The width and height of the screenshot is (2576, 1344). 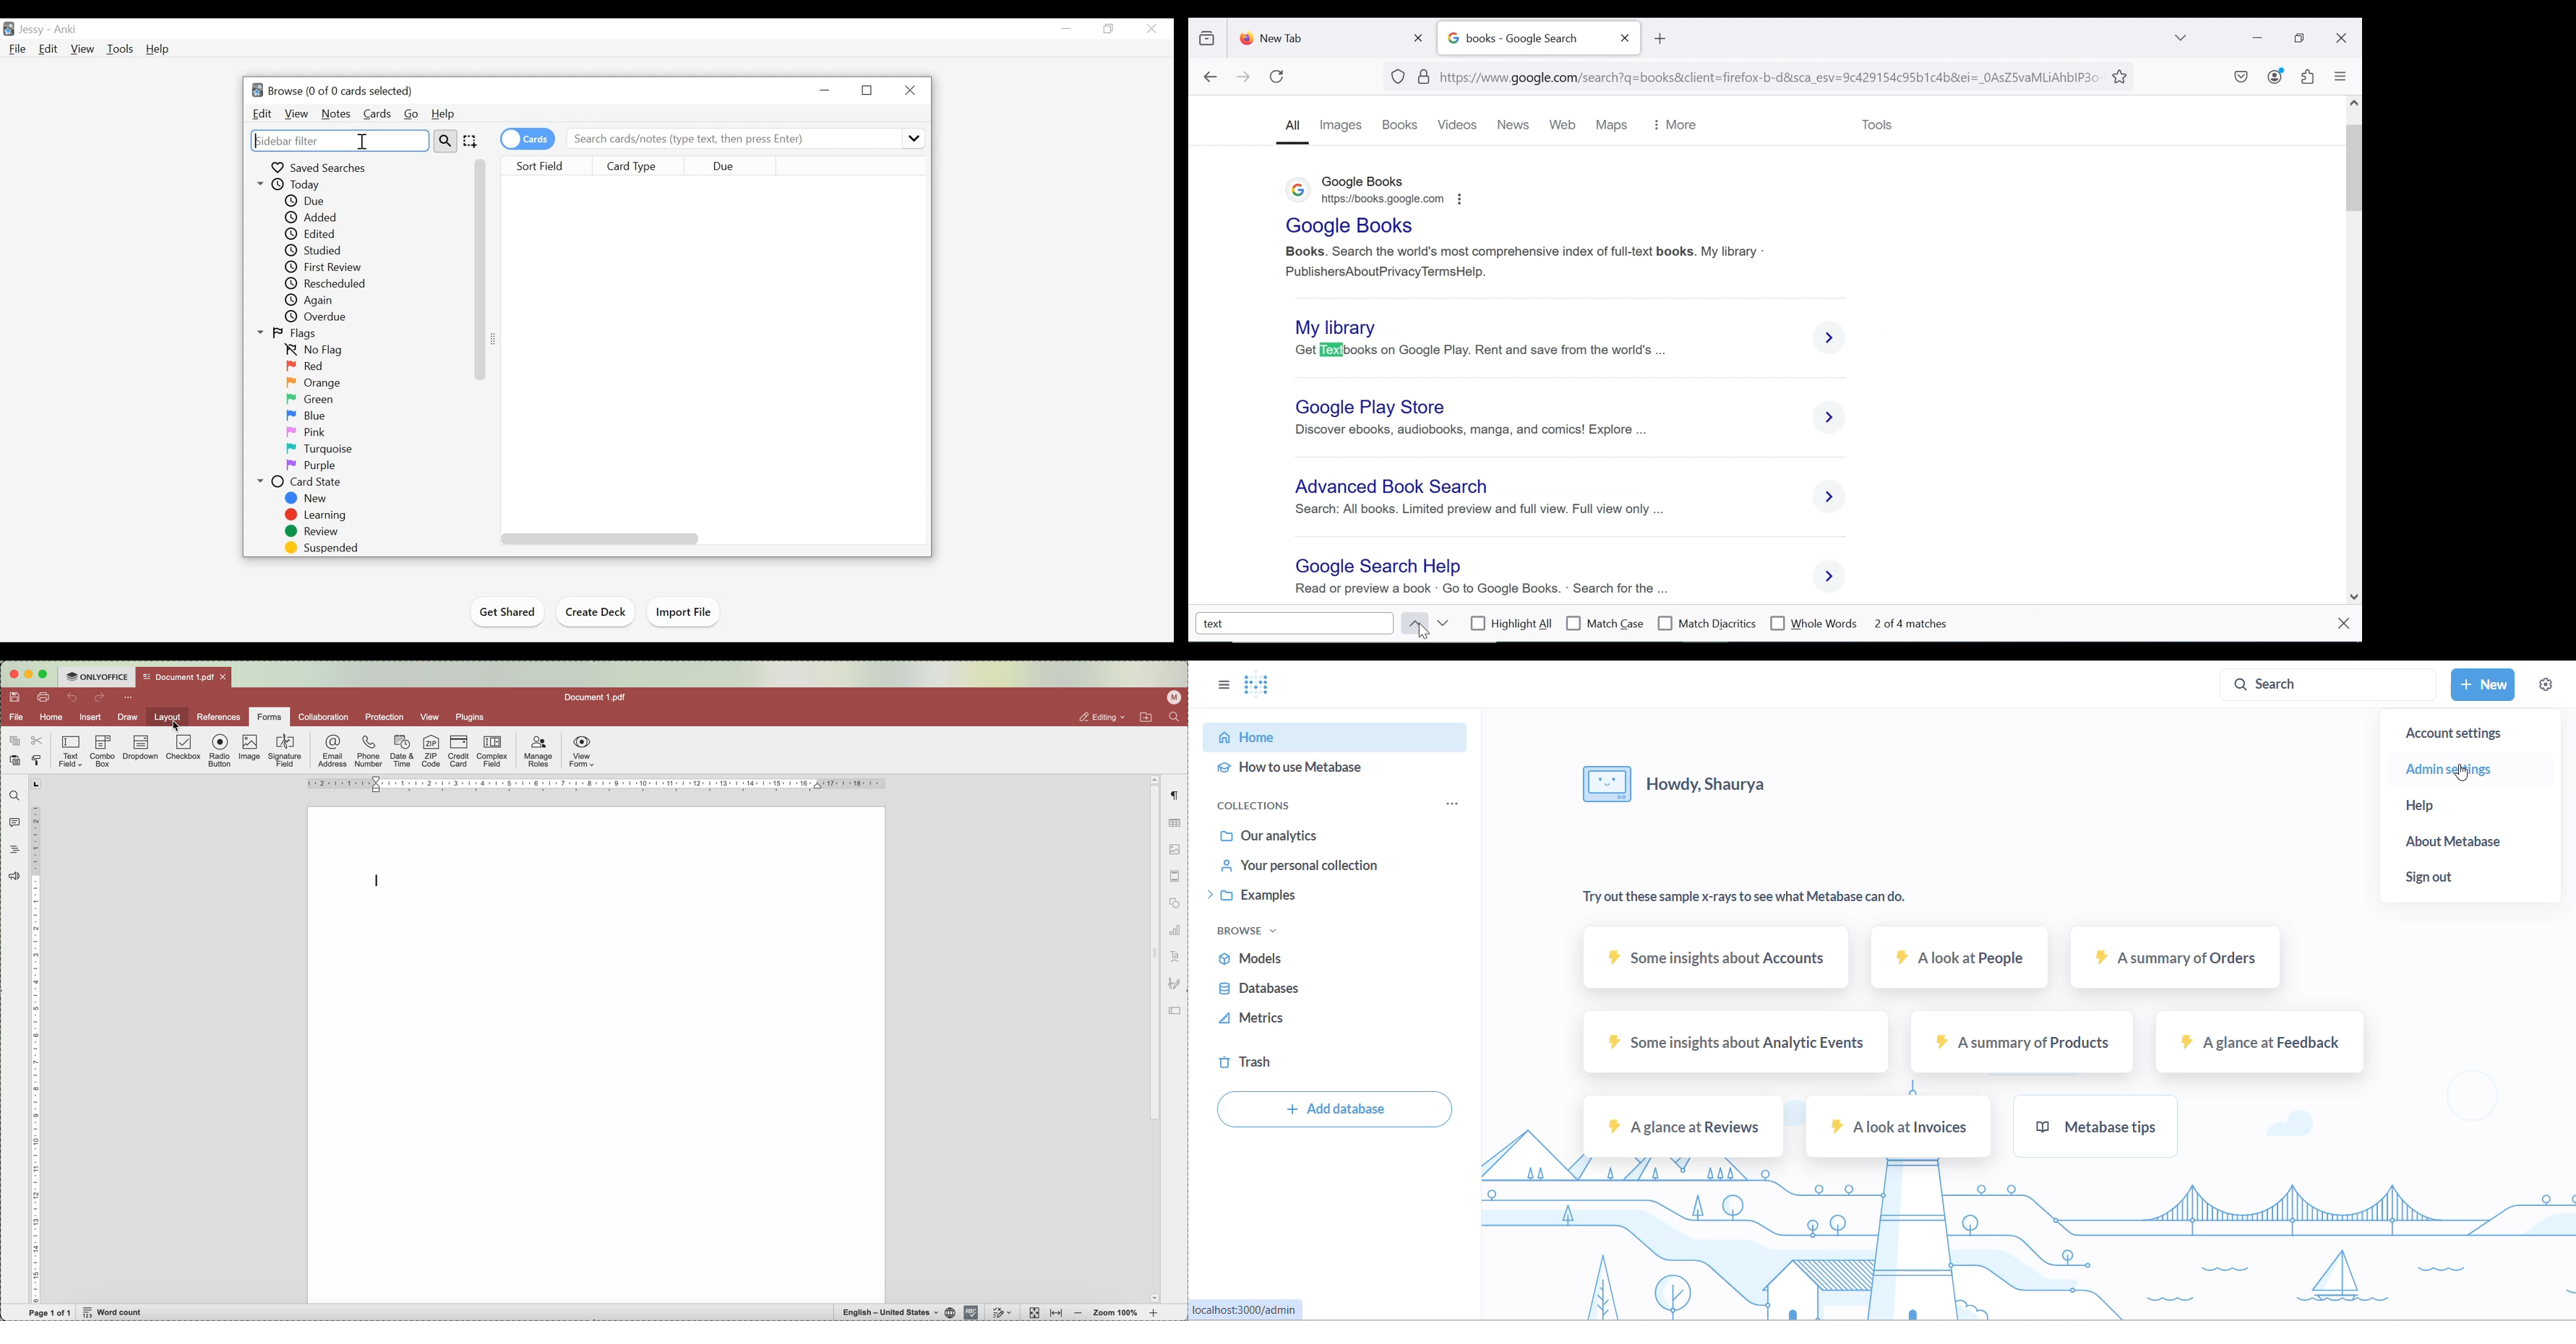 What do you see at coordinates (16, 875) in the screenshot?
I see `feedback and support` at bounding box center [16, 875].